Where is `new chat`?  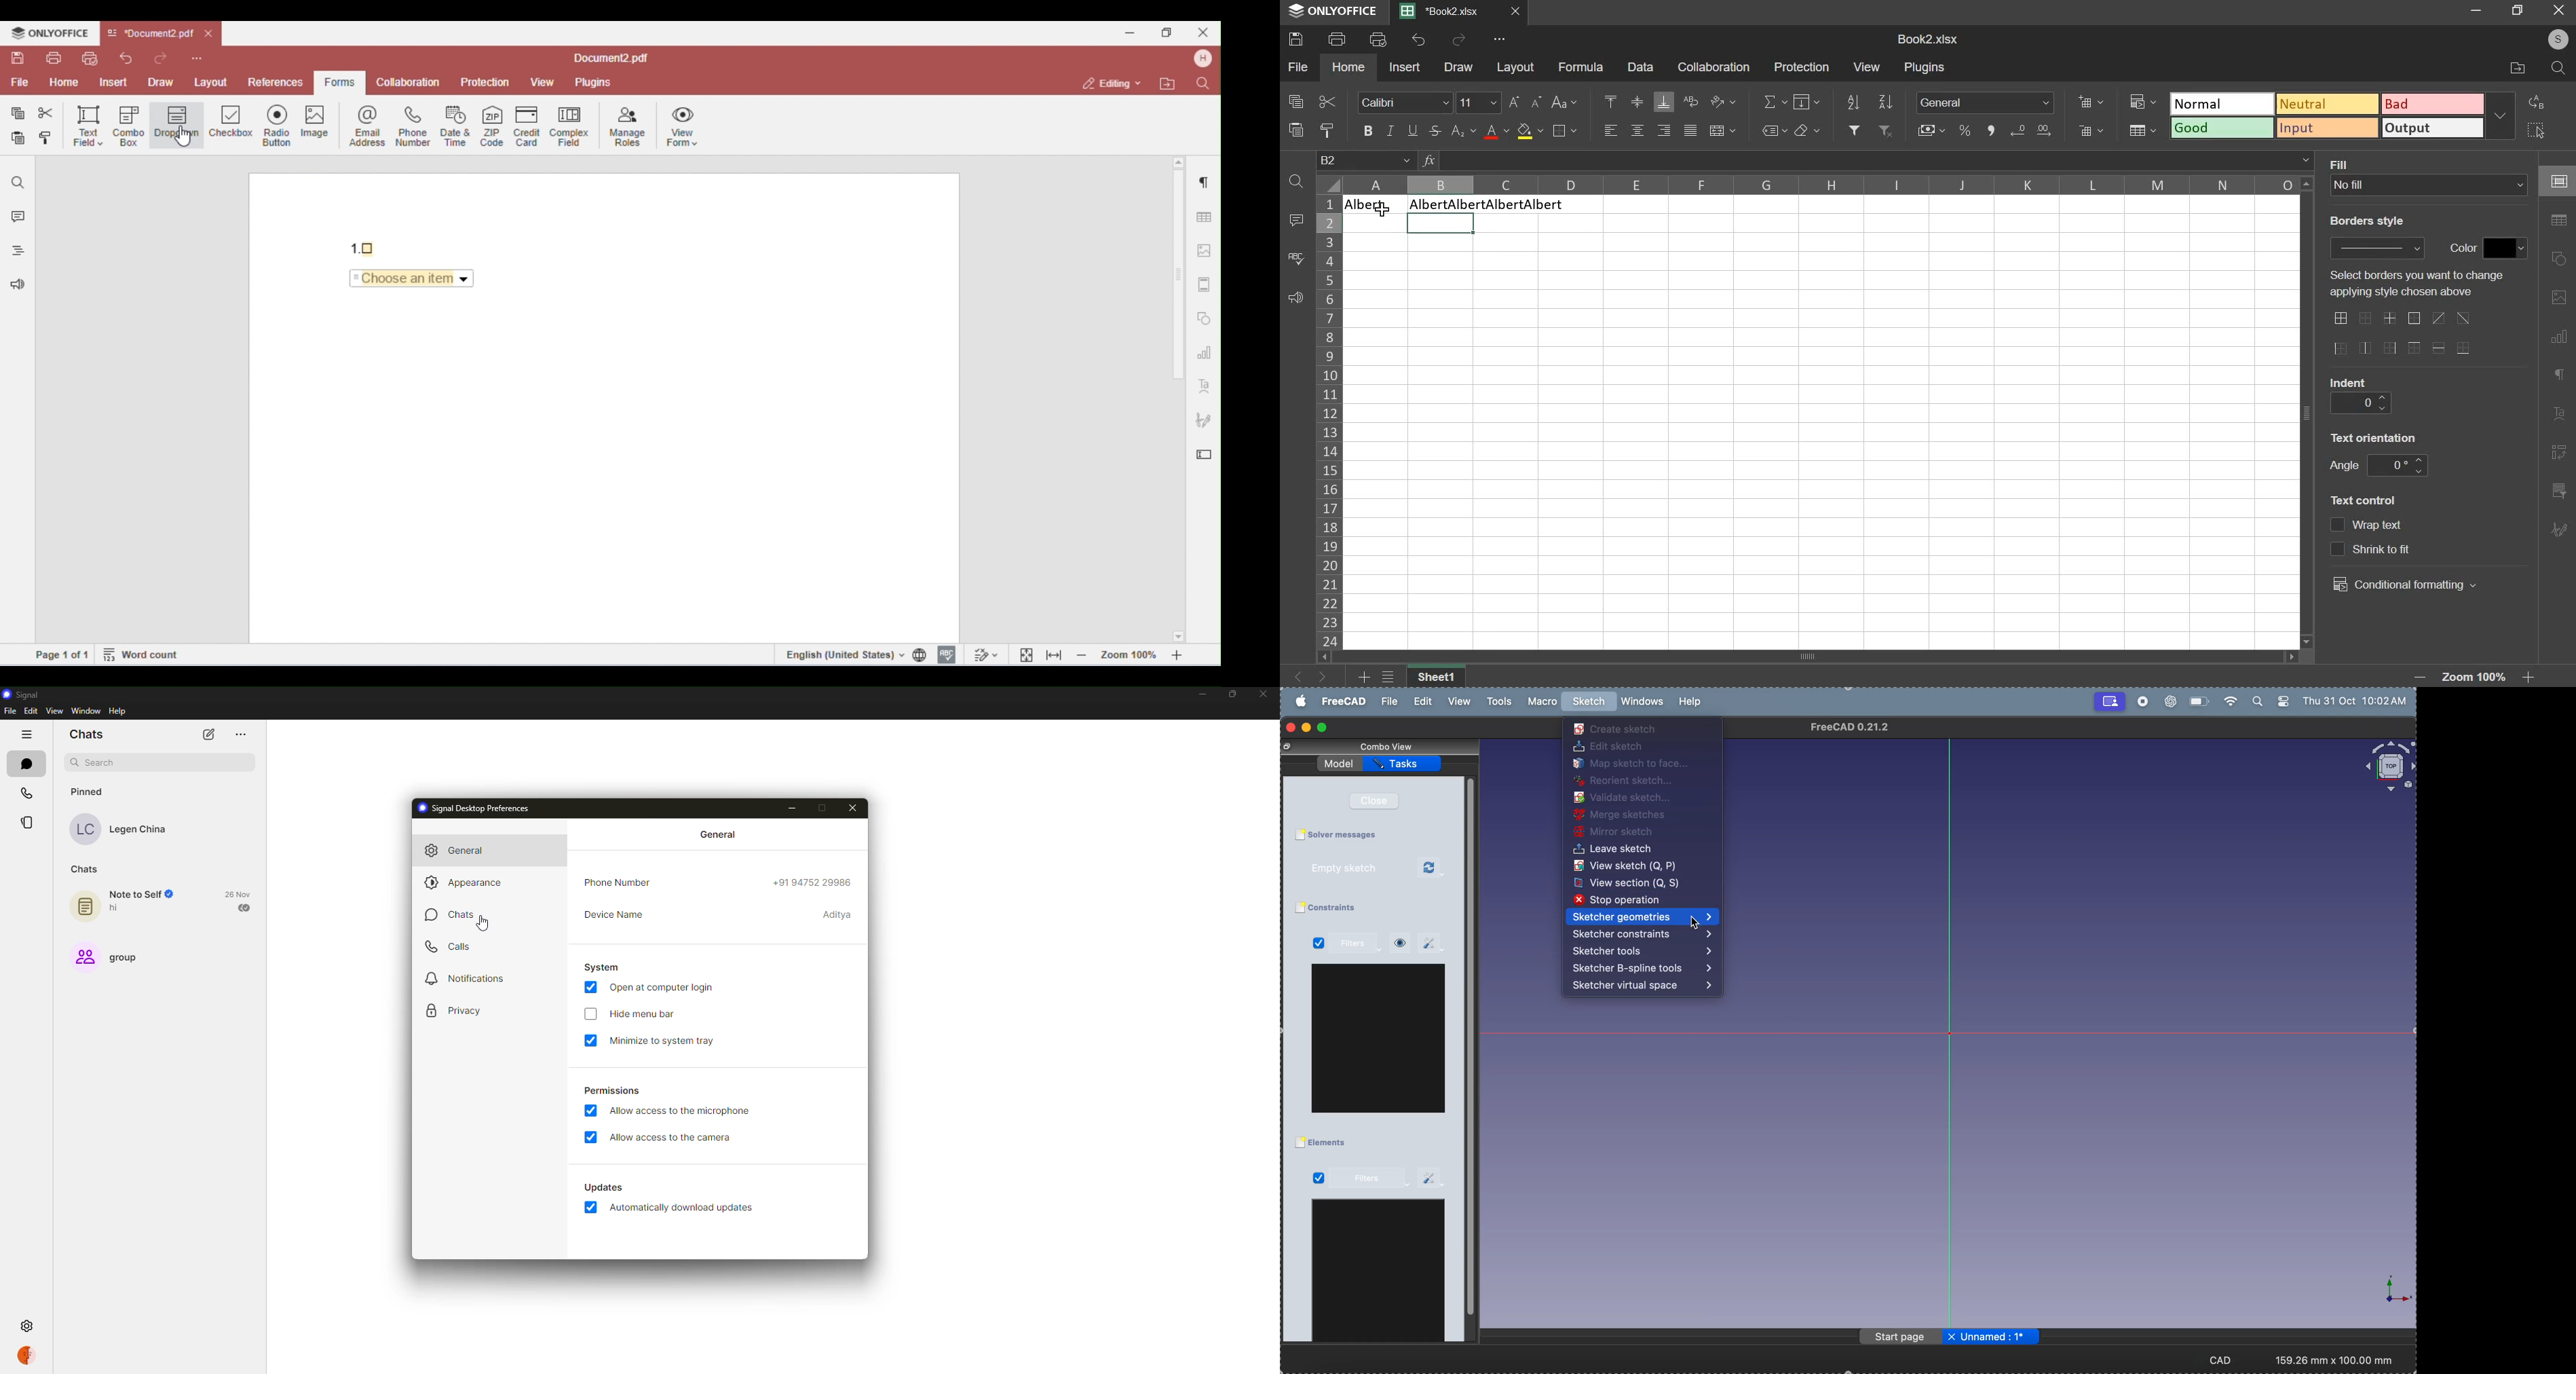
new chat is located at coordinates (208, 735).